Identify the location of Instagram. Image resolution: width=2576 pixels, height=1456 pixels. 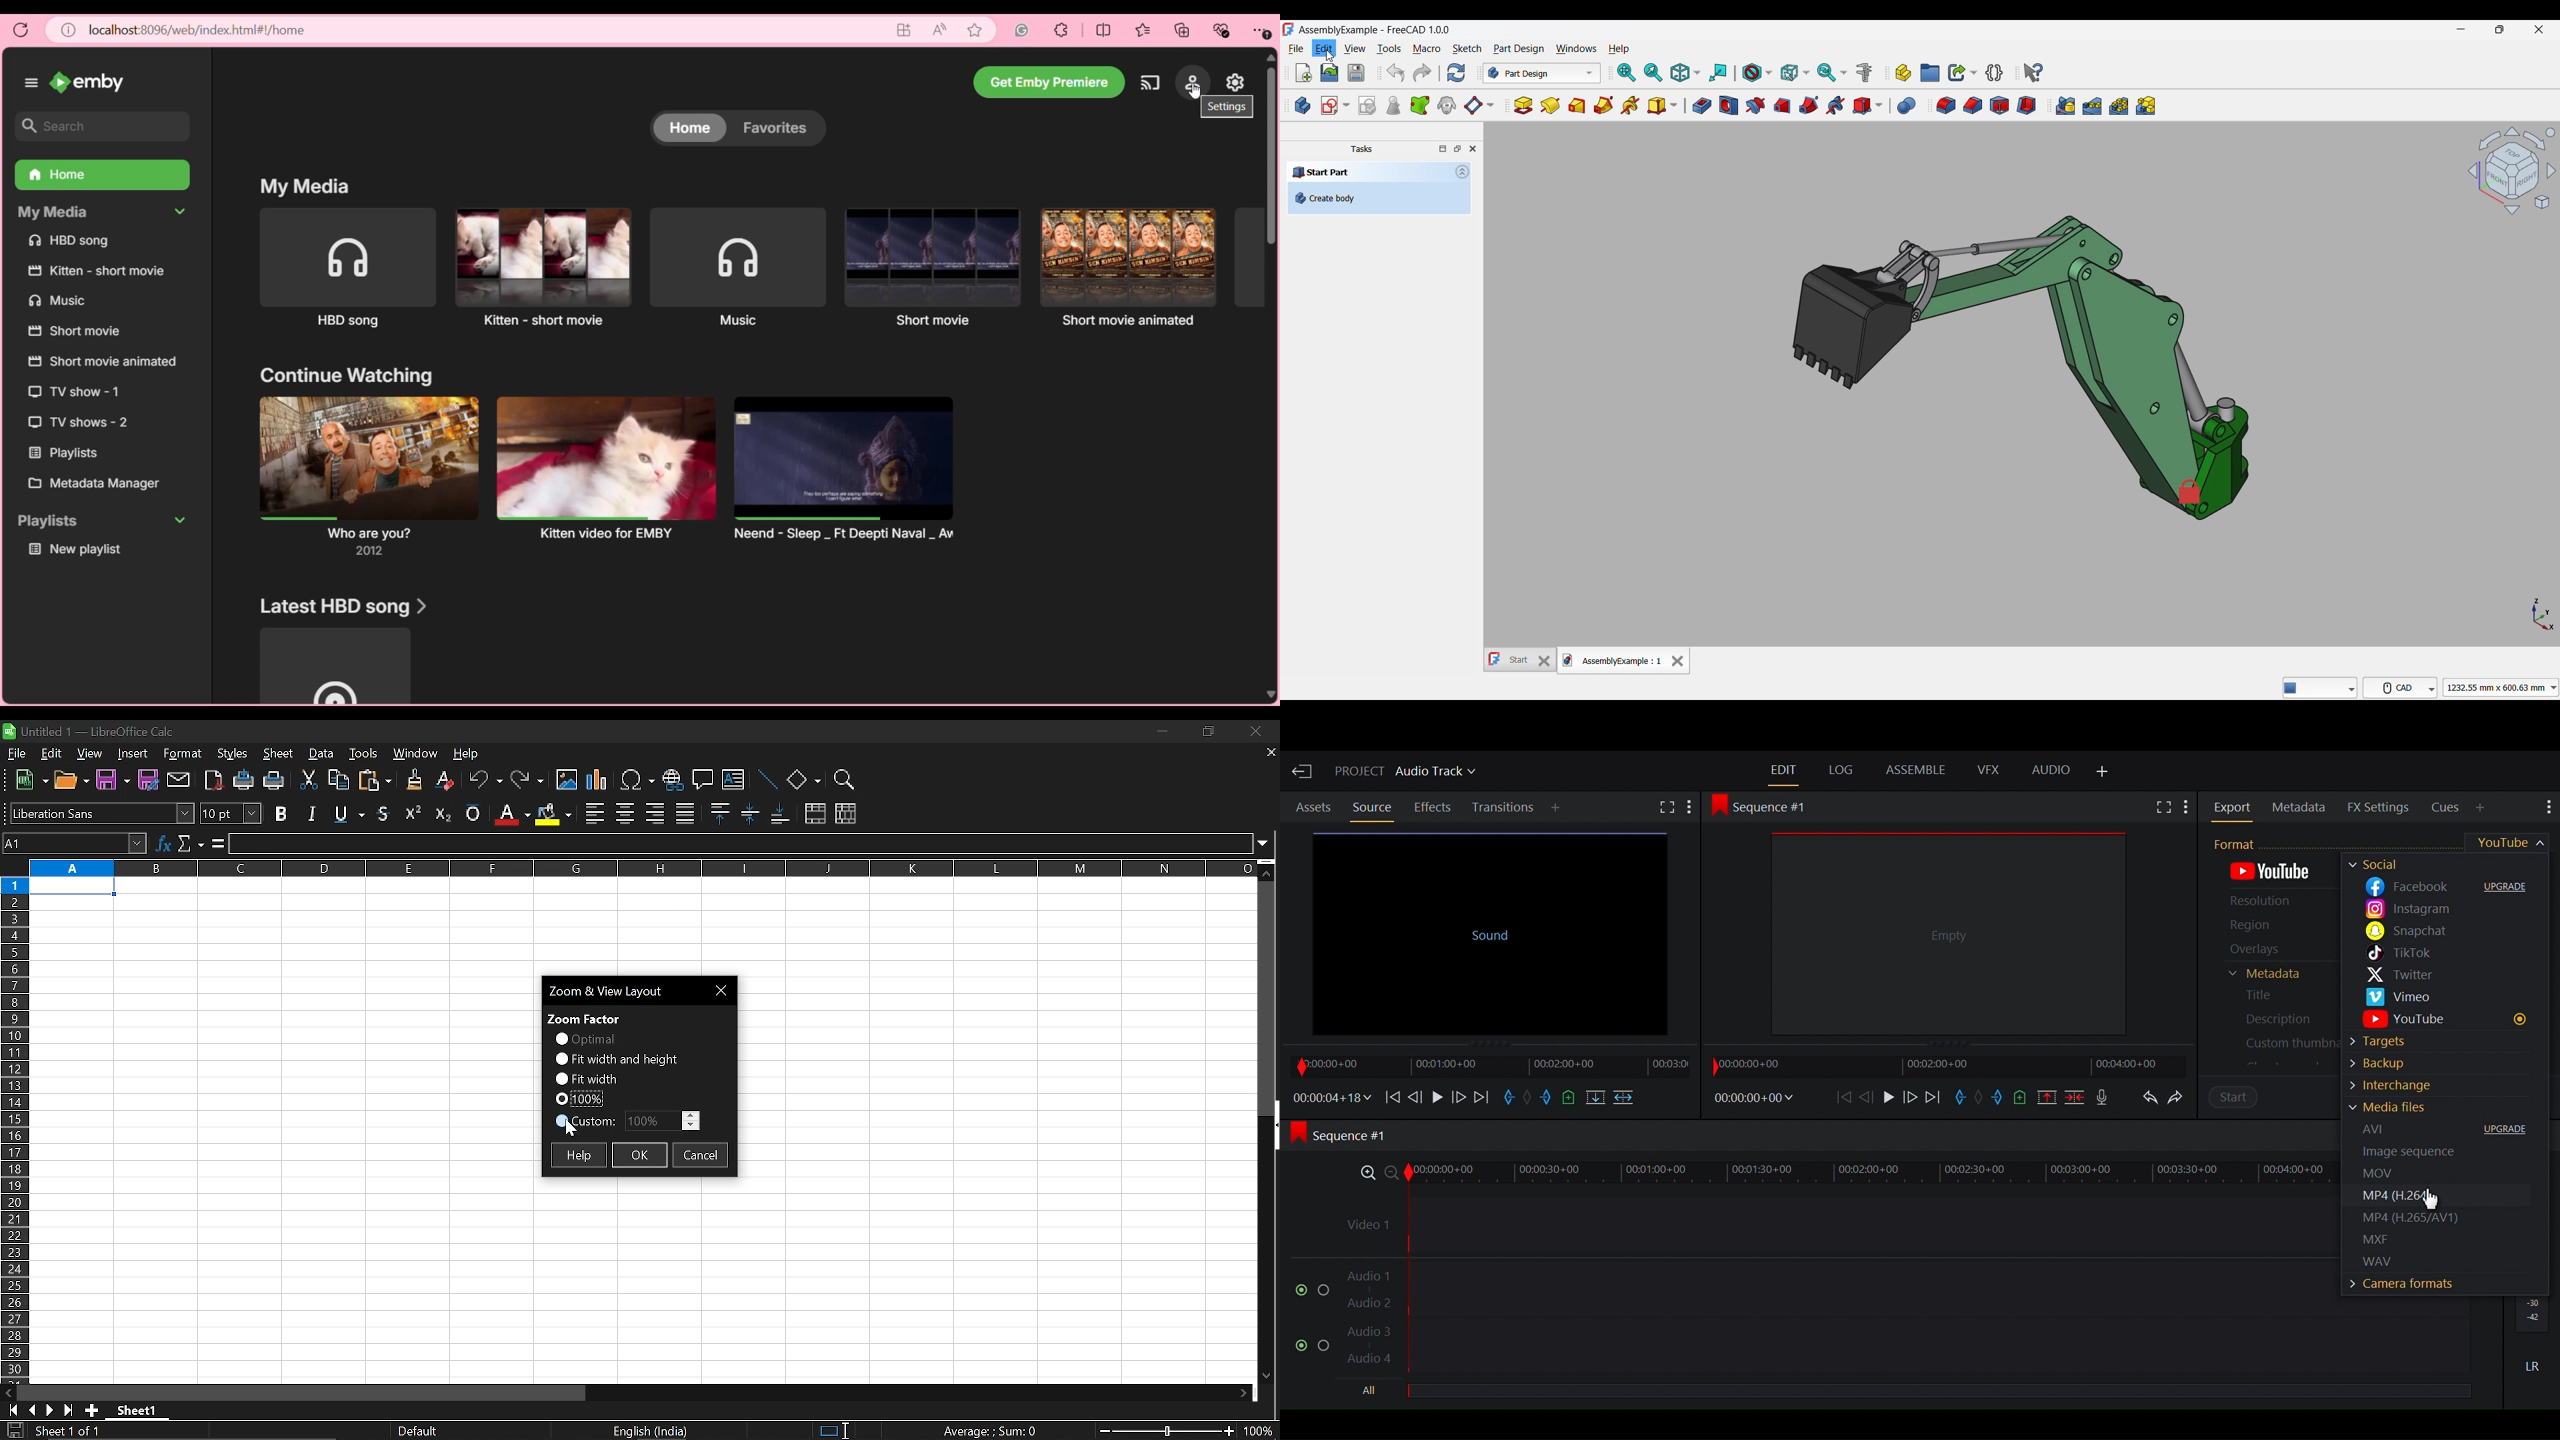
(2445, 909).